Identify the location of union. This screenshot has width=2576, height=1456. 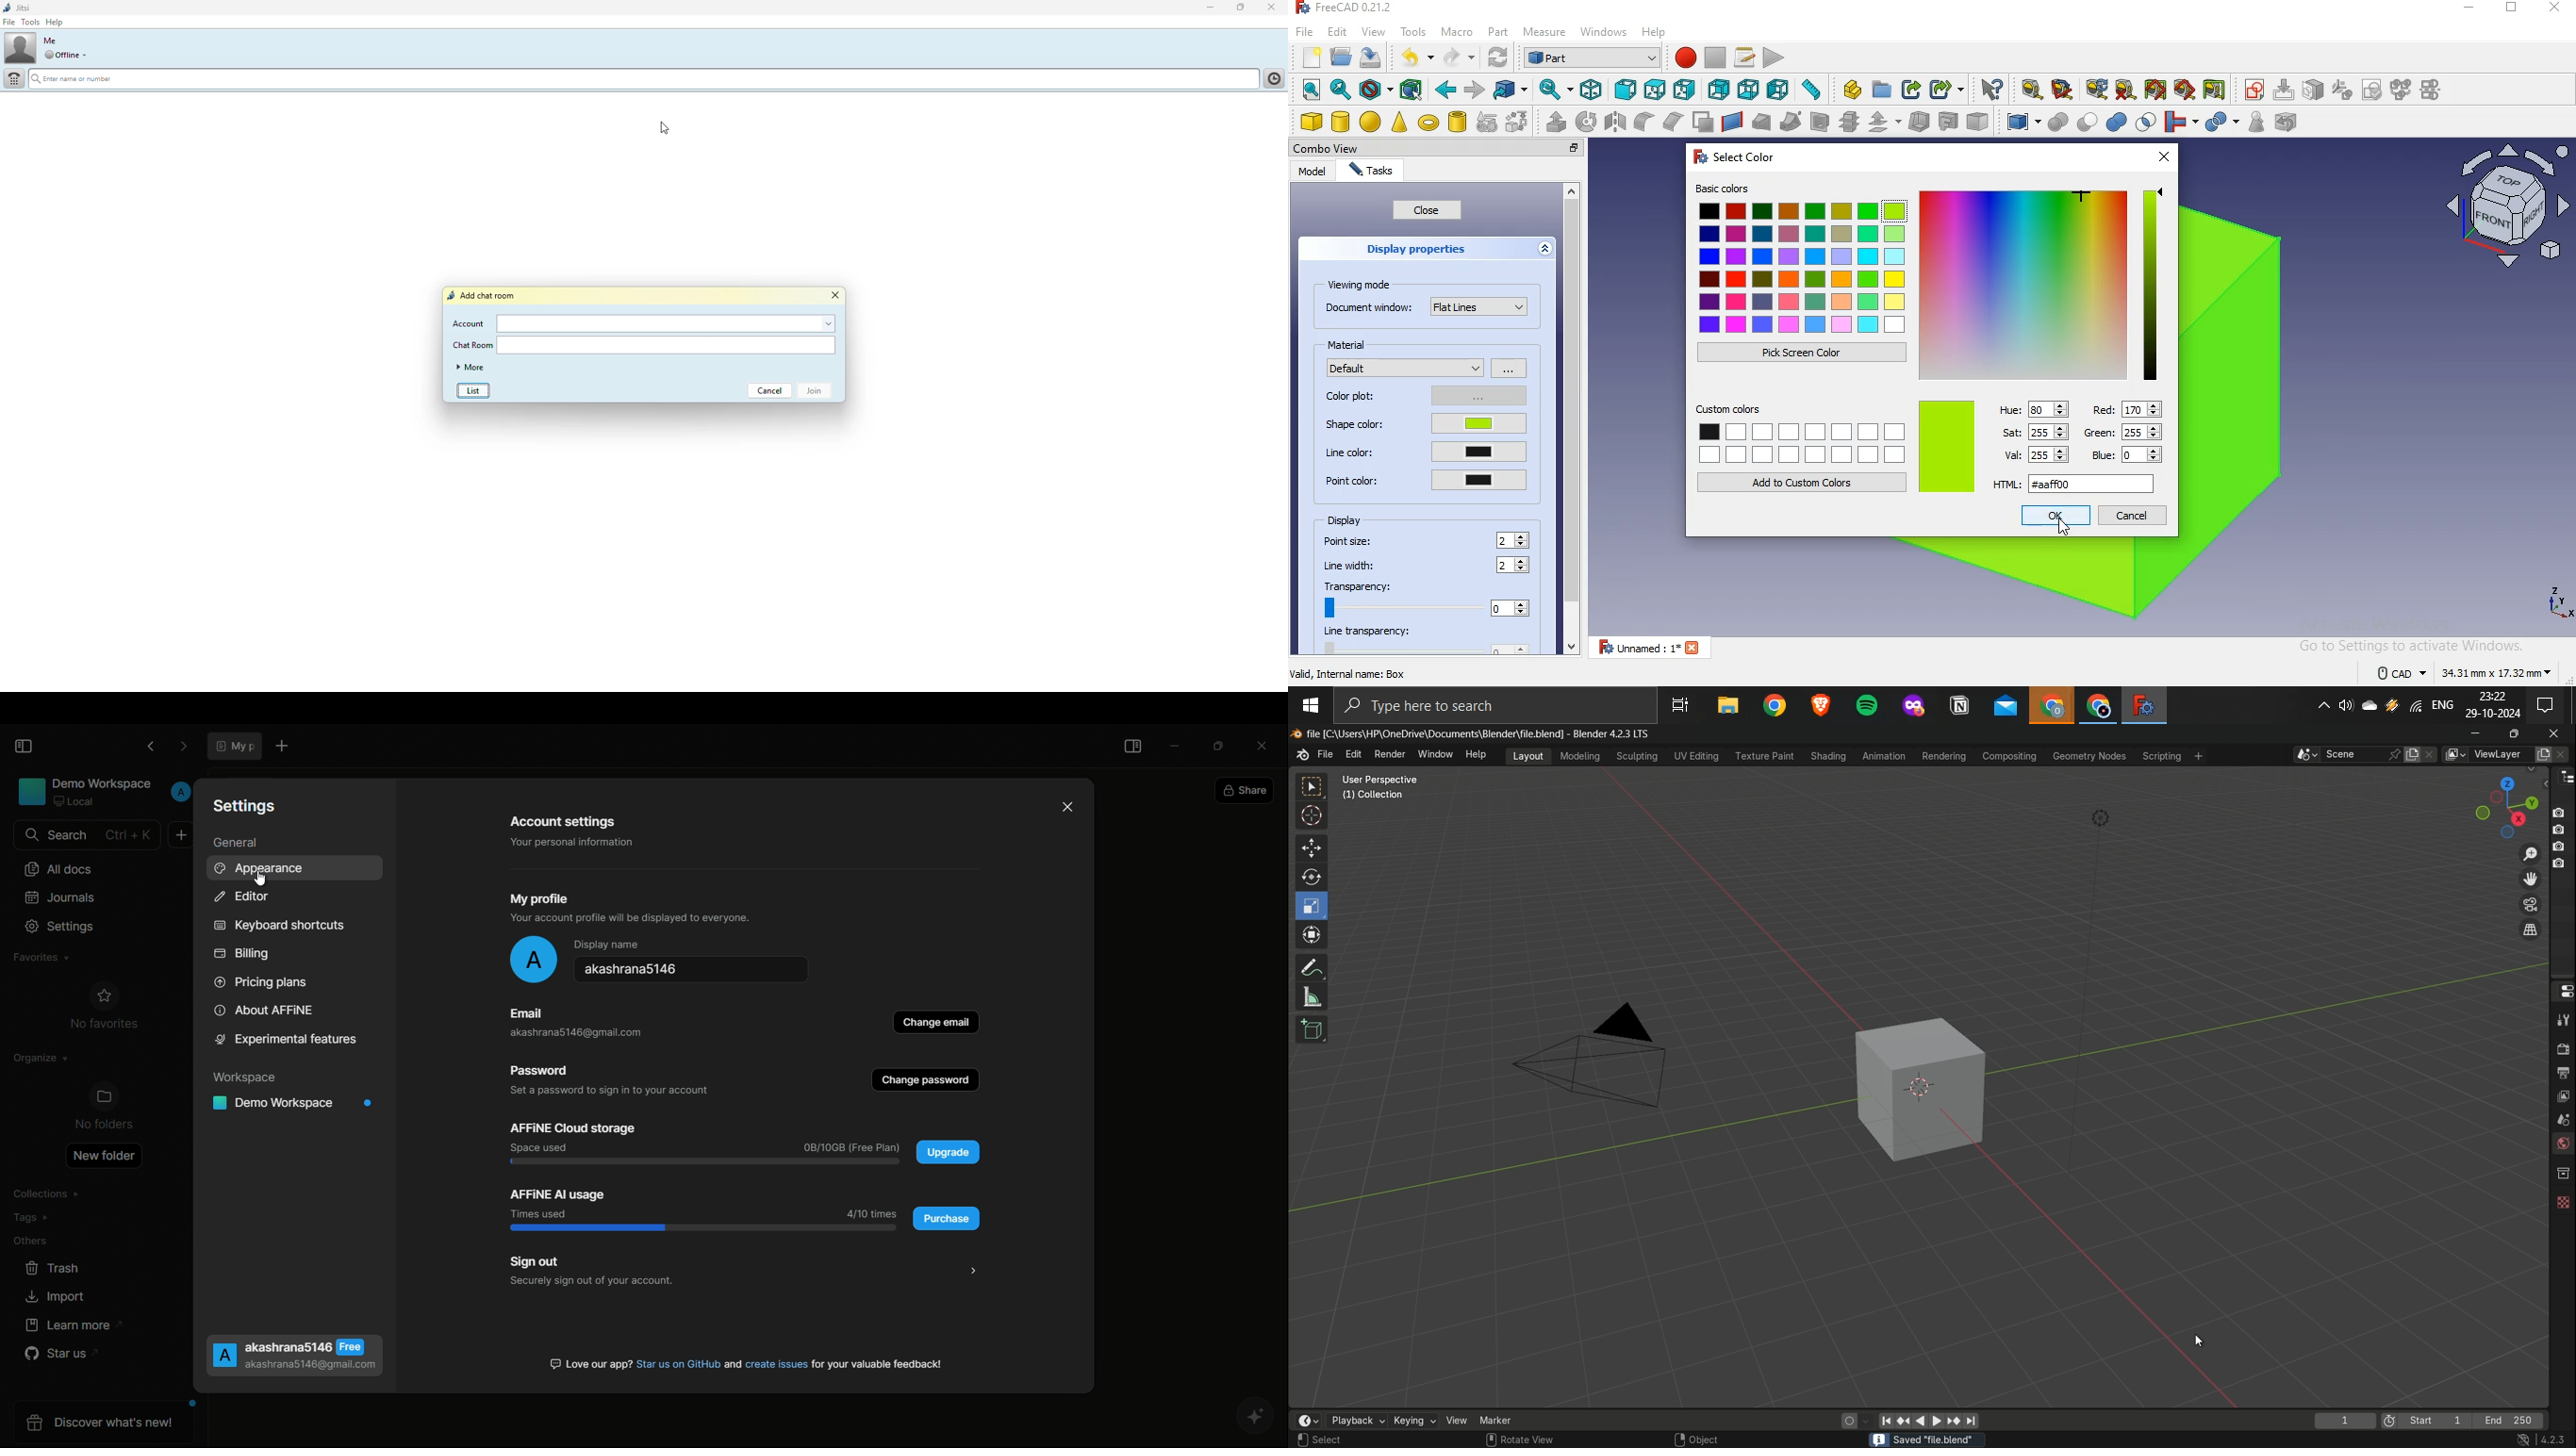
(2117, 122).